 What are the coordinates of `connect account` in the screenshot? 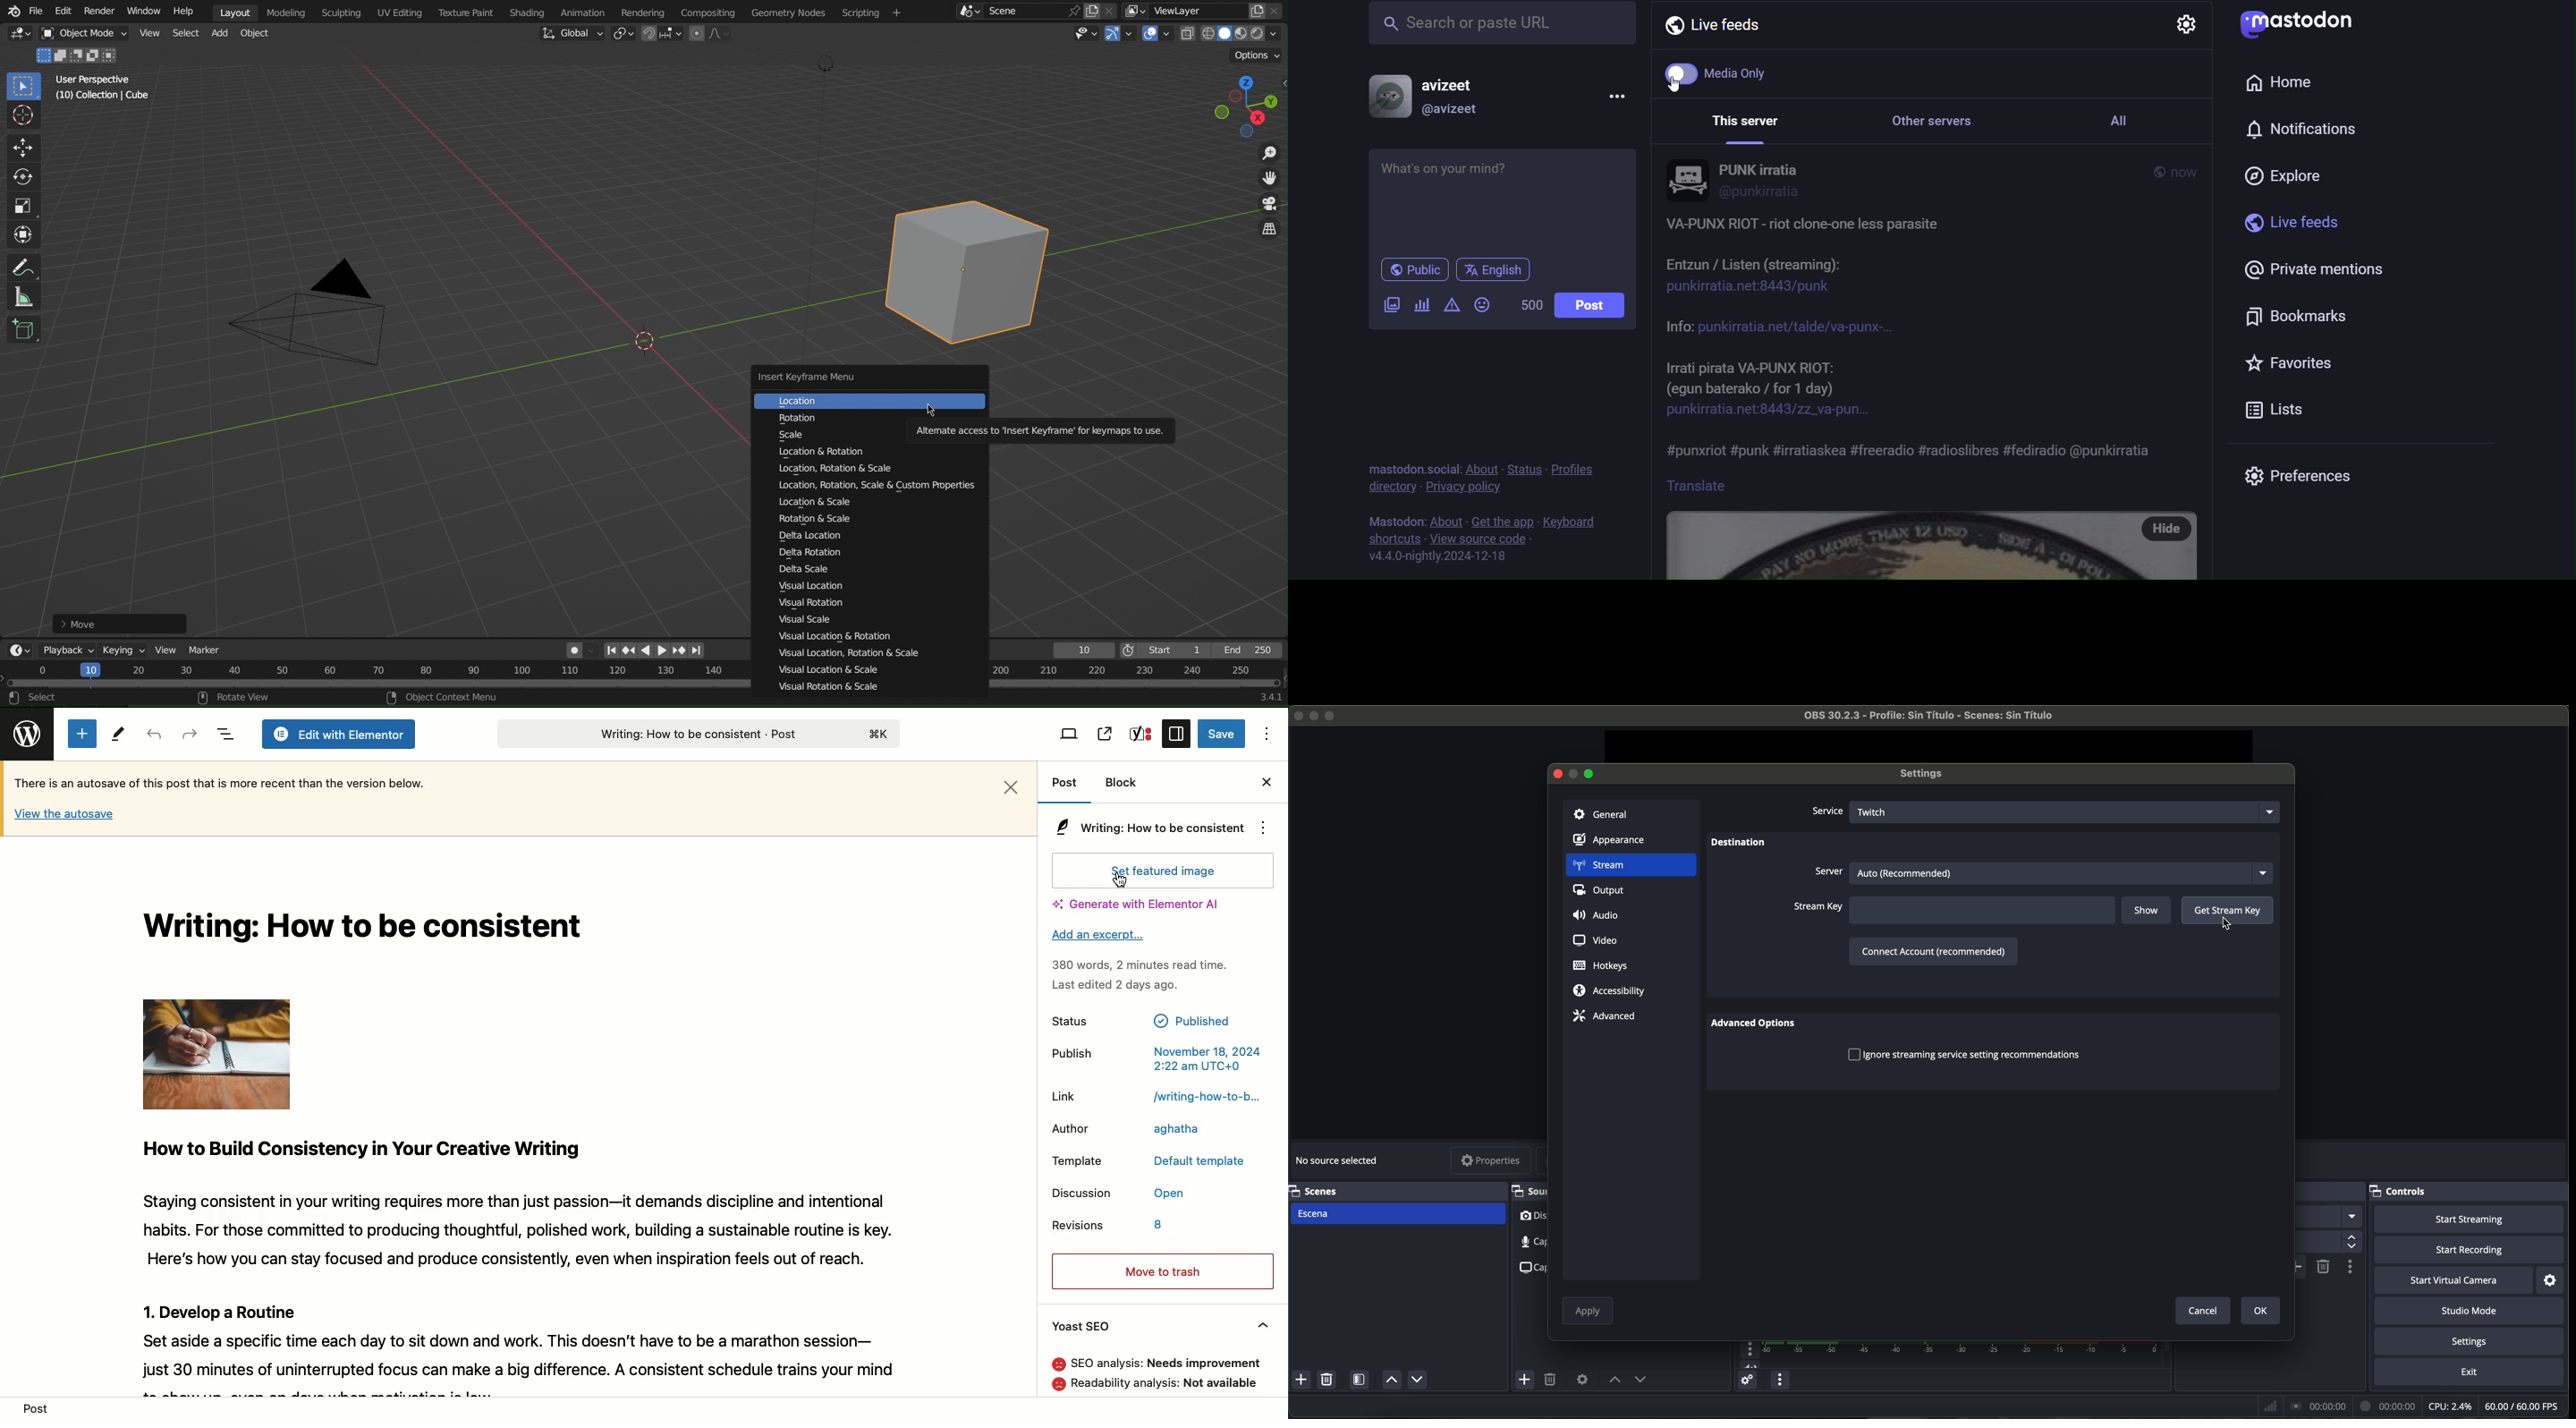 It's located at (1932, 950).